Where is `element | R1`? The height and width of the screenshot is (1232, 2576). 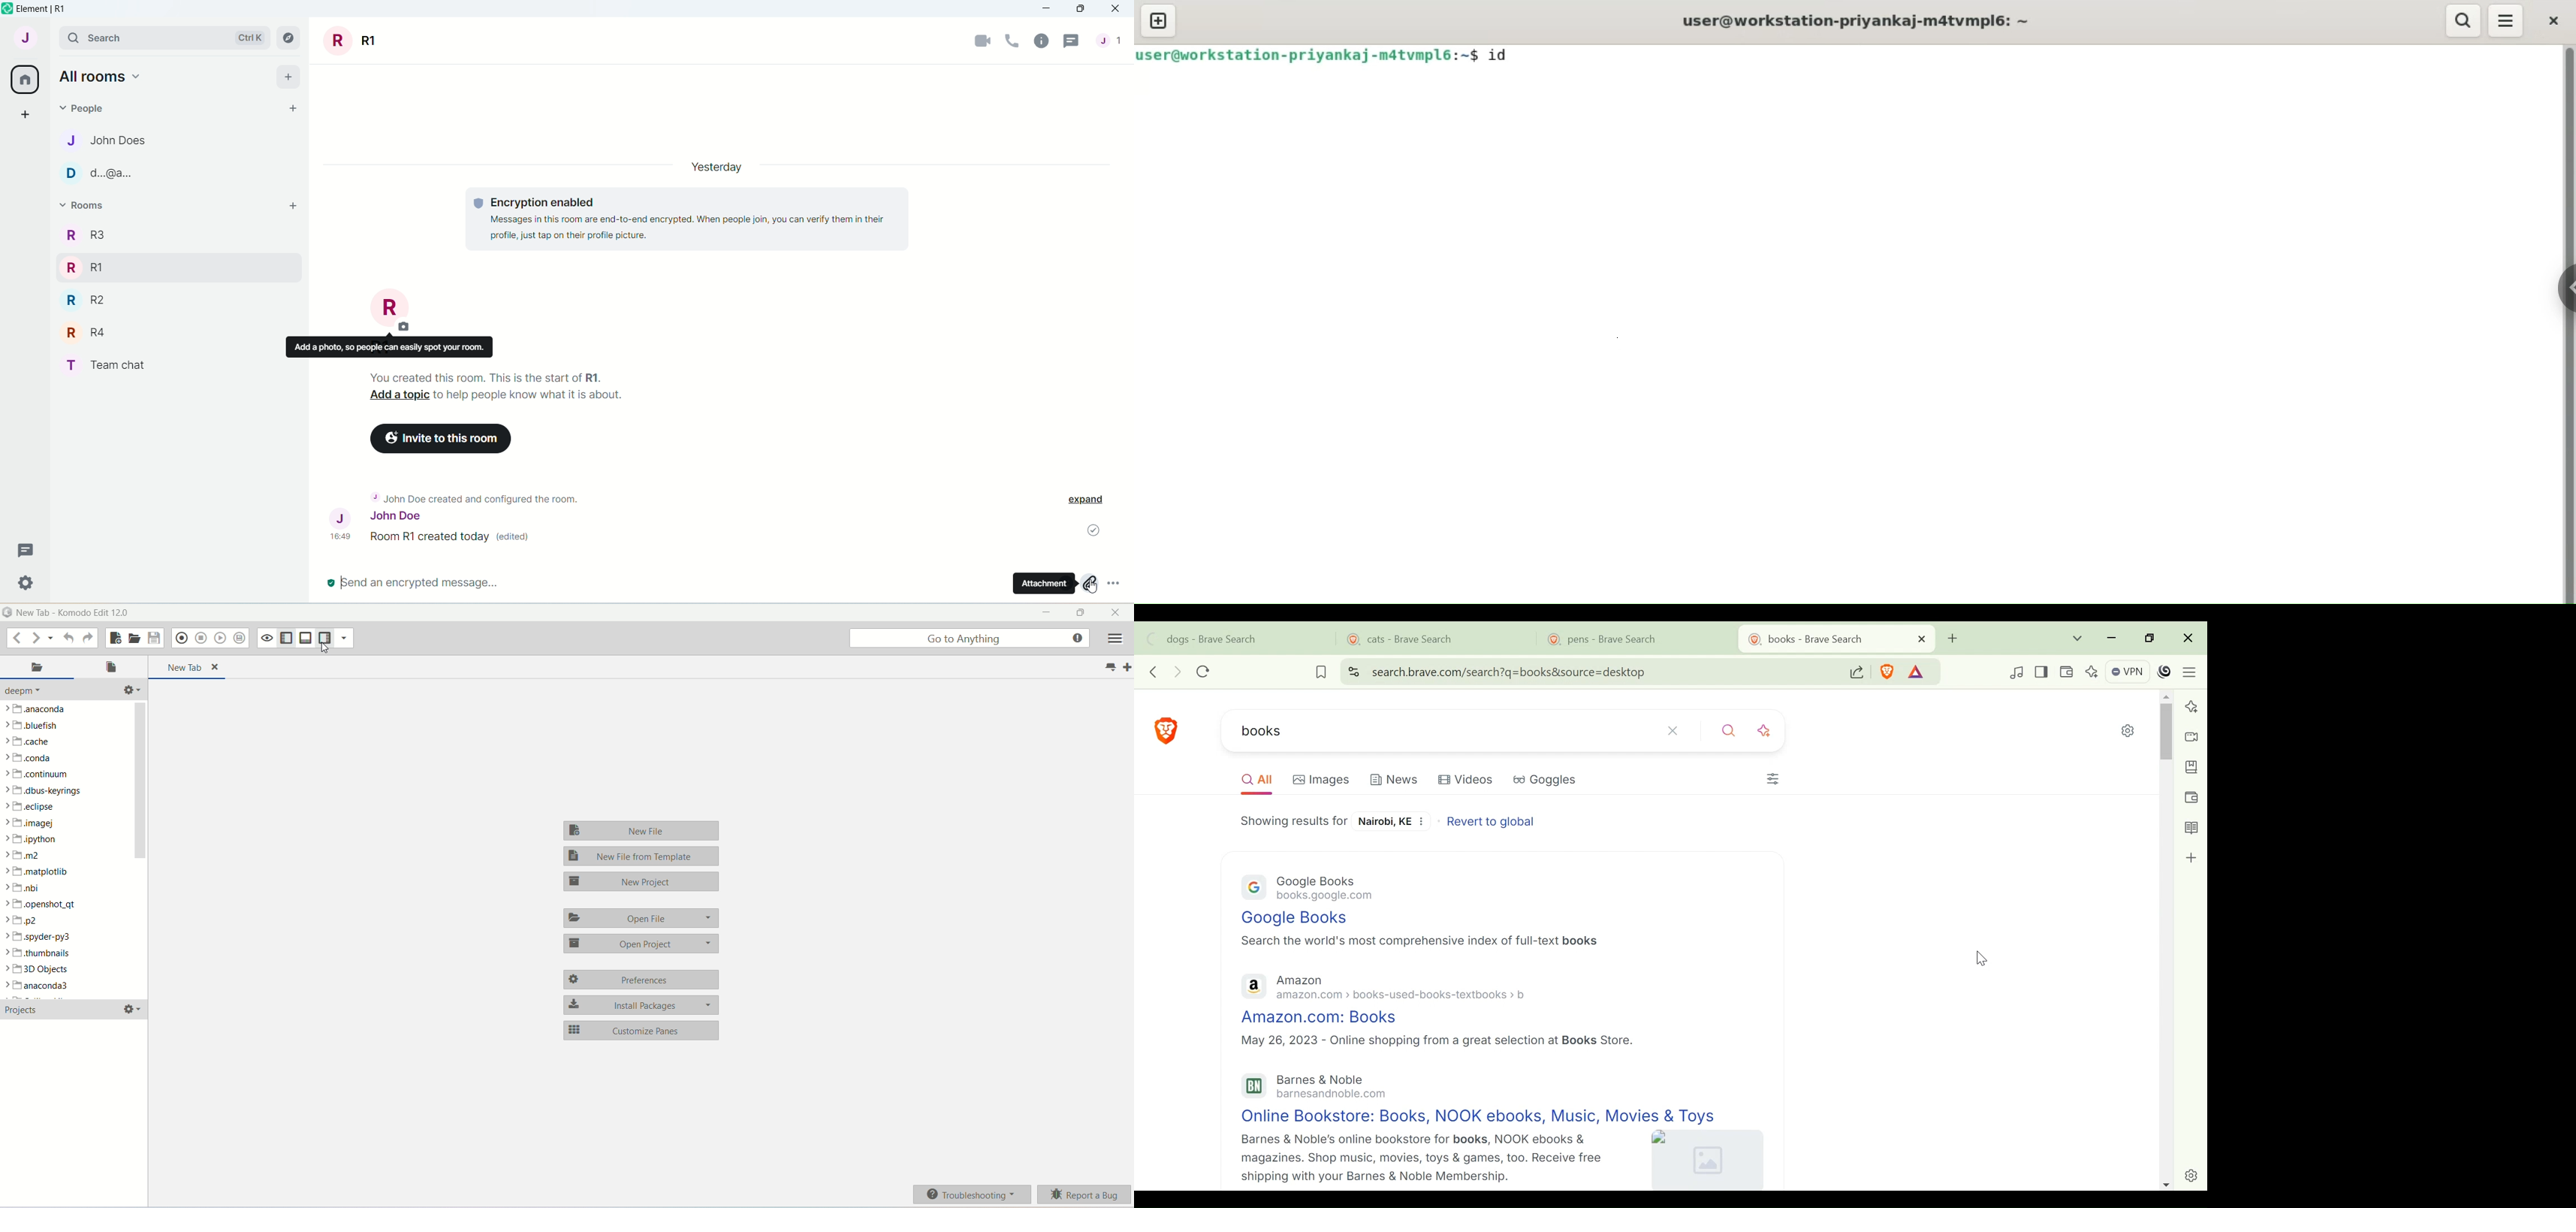 element | R1 is located at coordinates (54, 9).